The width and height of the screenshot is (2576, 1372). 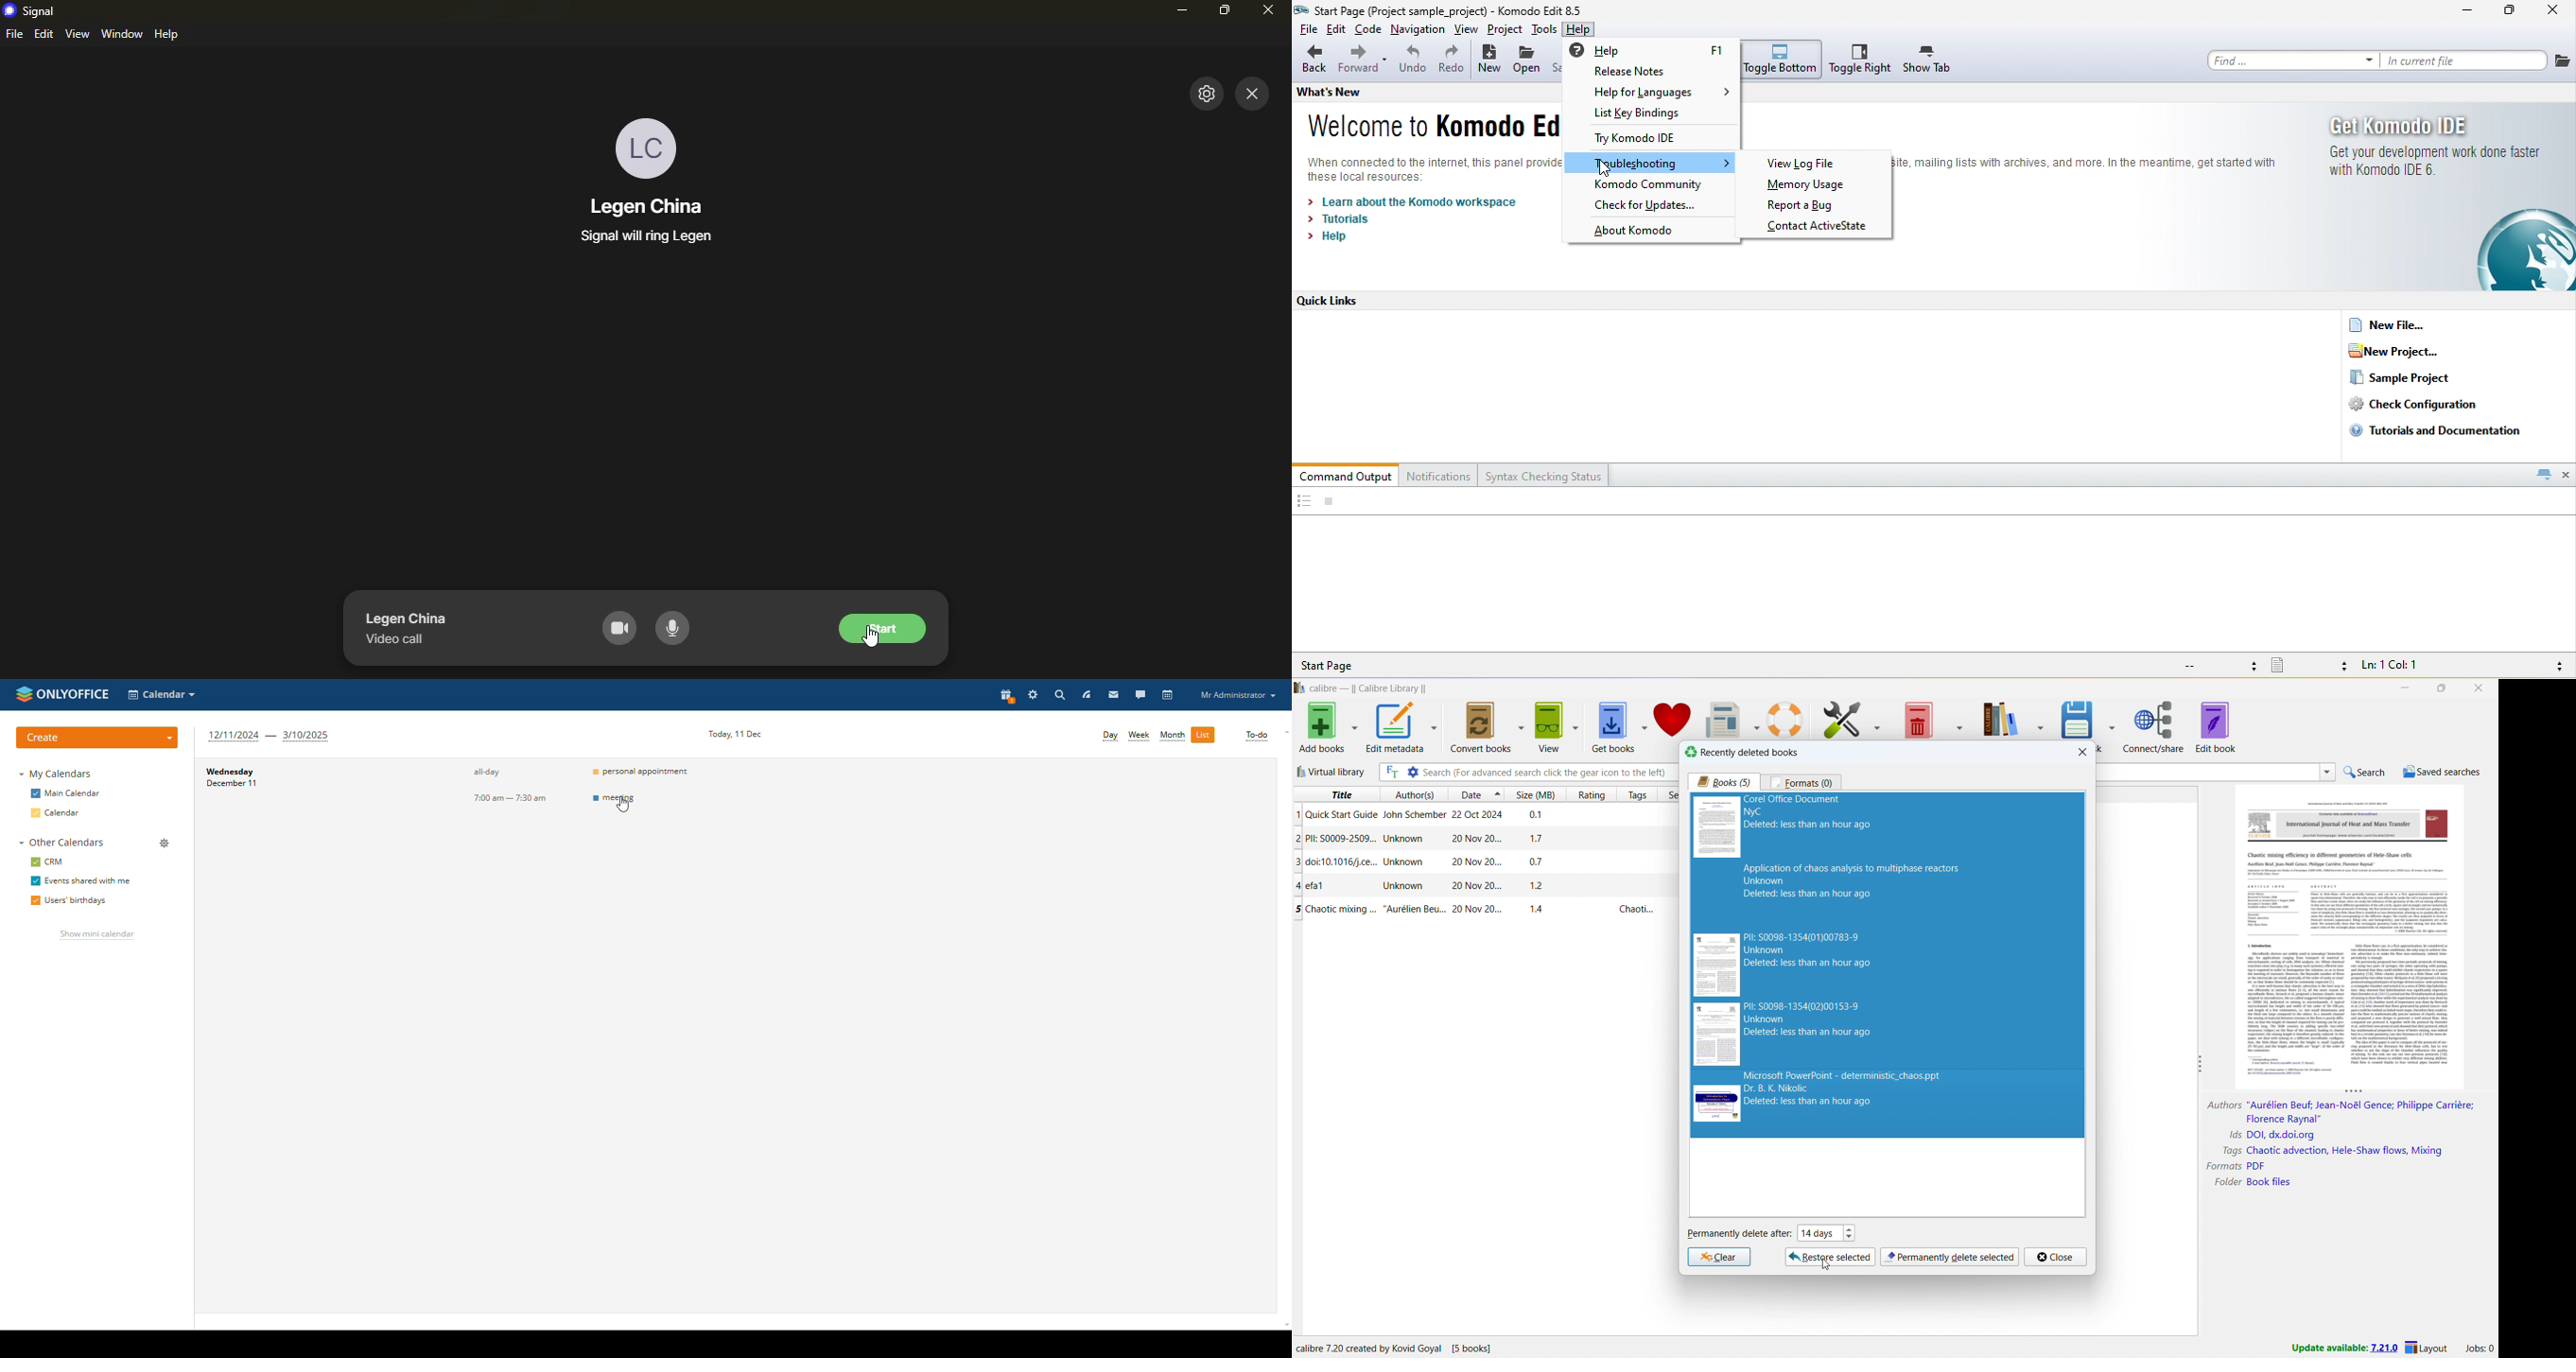 I want to click on single book entry, so click(x=1477, y=910).